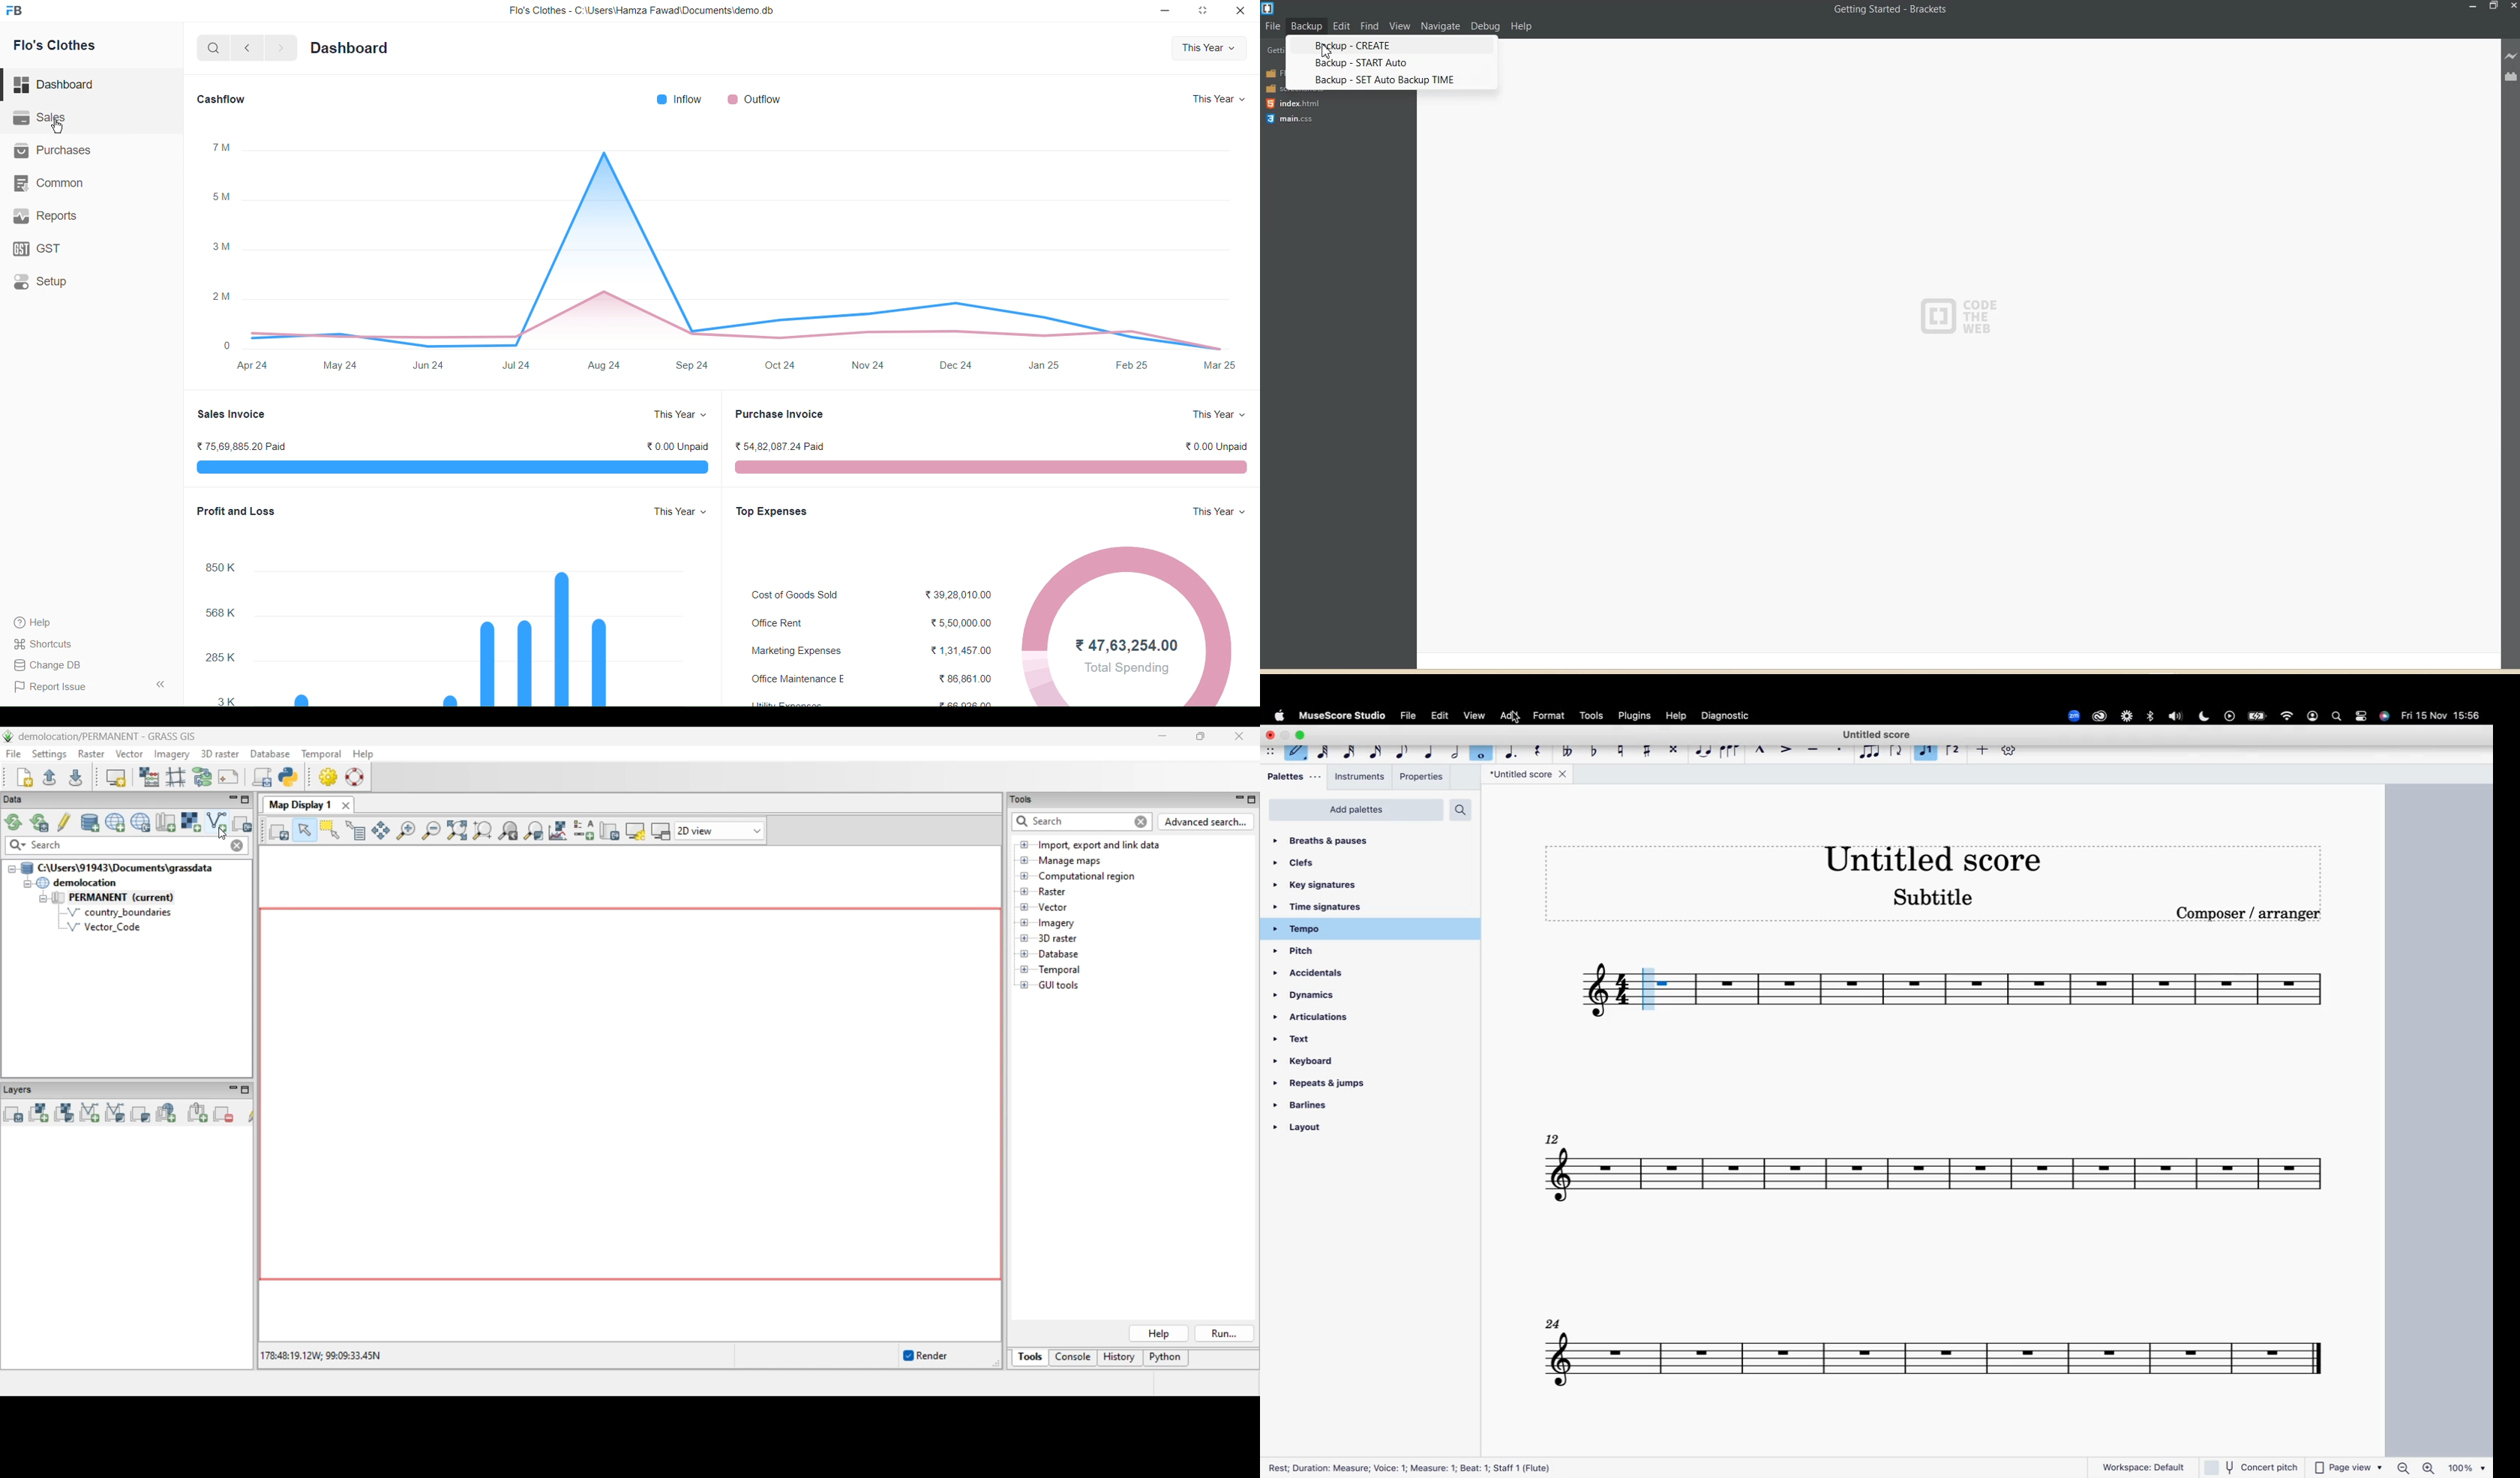 Image resolution: width=2520 pixels, height=1484 pixels. I want to click on Live Preview, so click(2511, 56).